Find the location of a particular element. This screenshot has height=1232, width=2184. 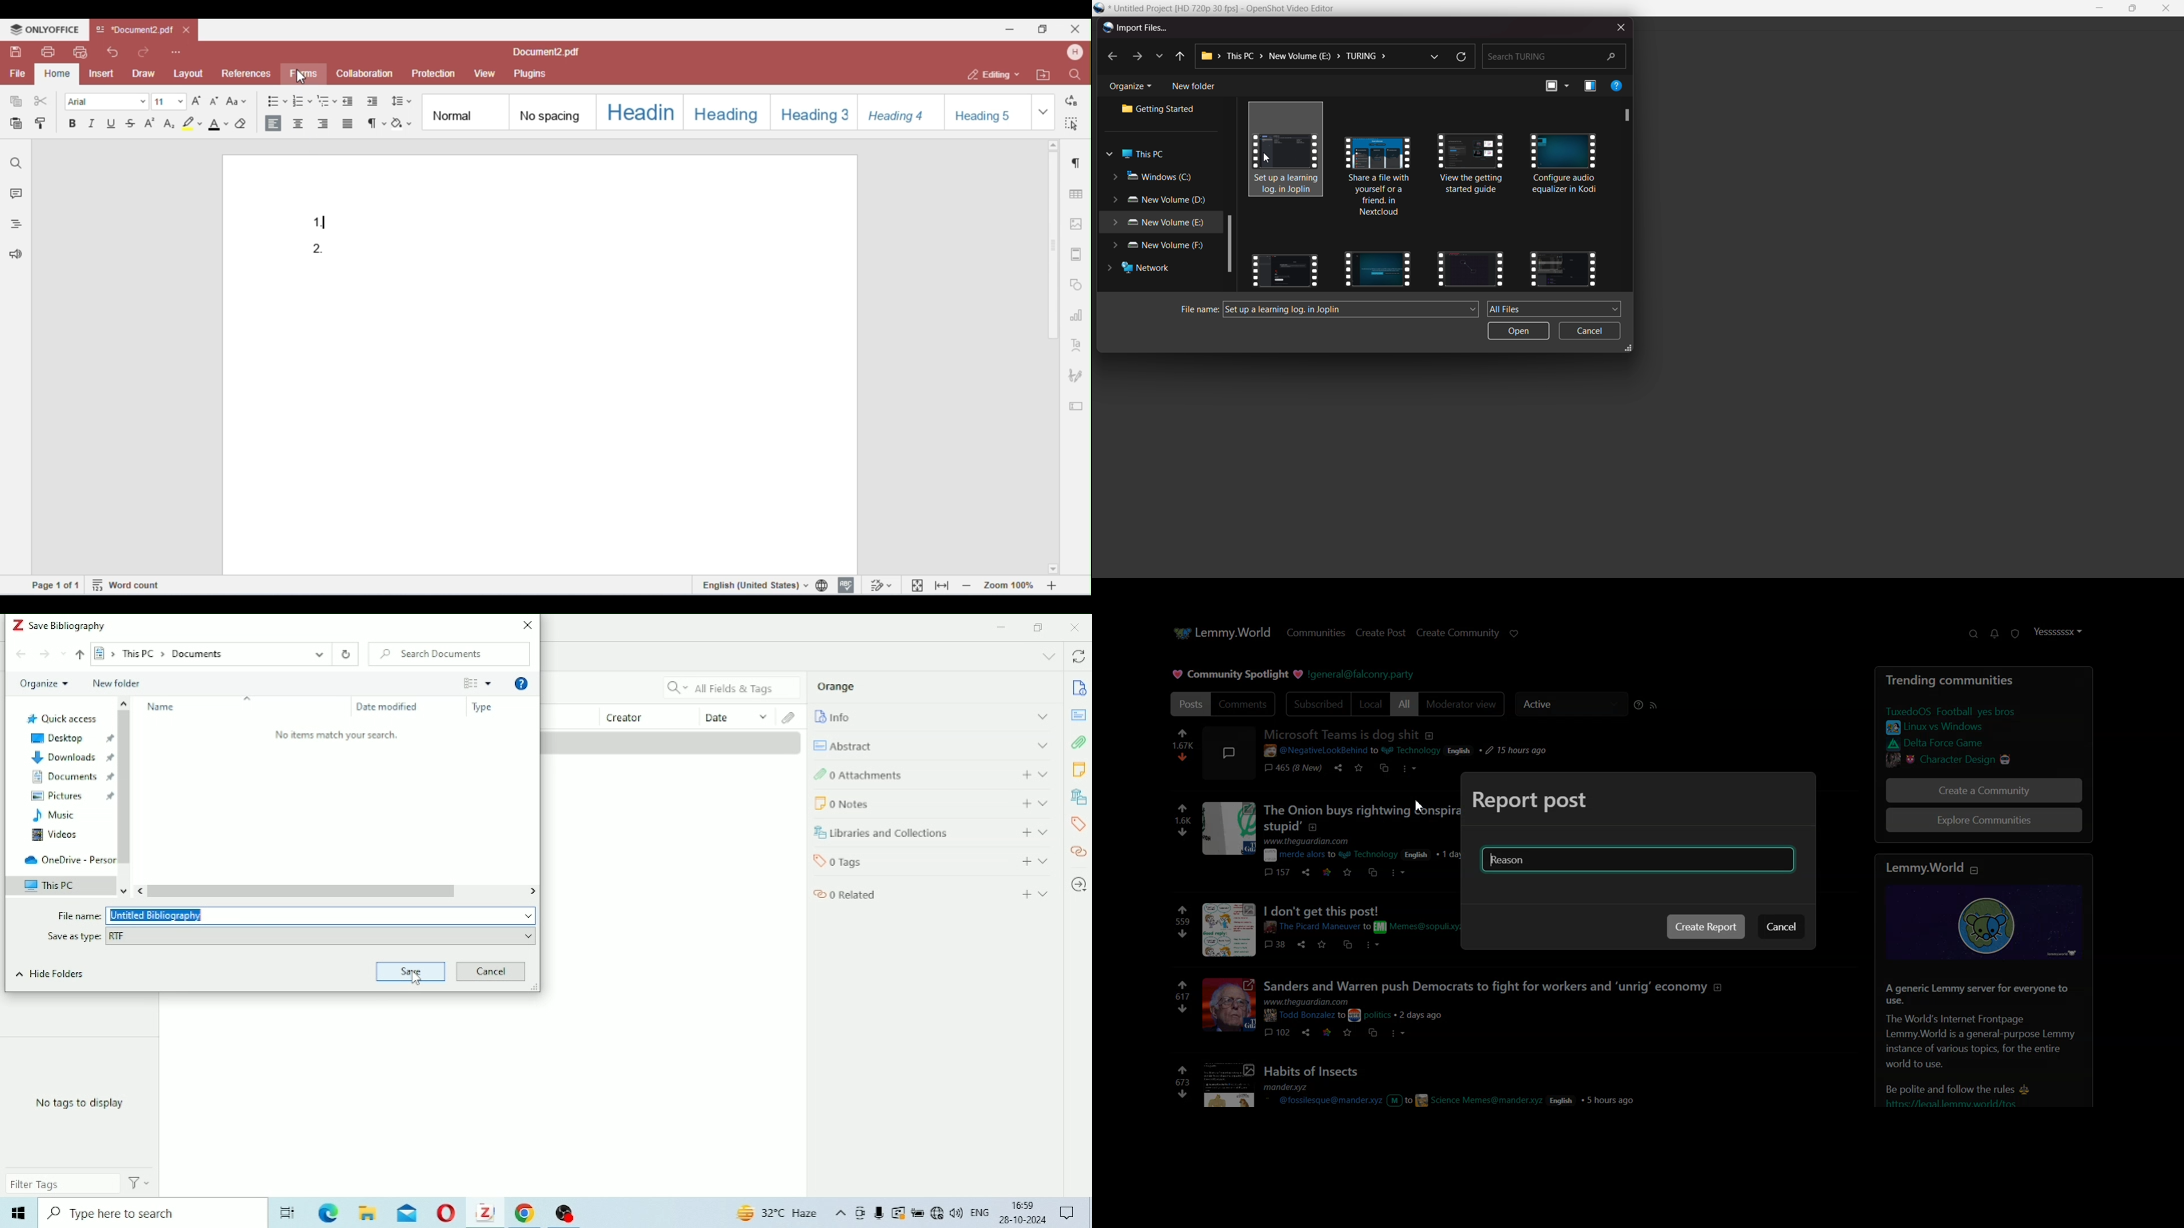

Text is located at coordinates (1235, 674).